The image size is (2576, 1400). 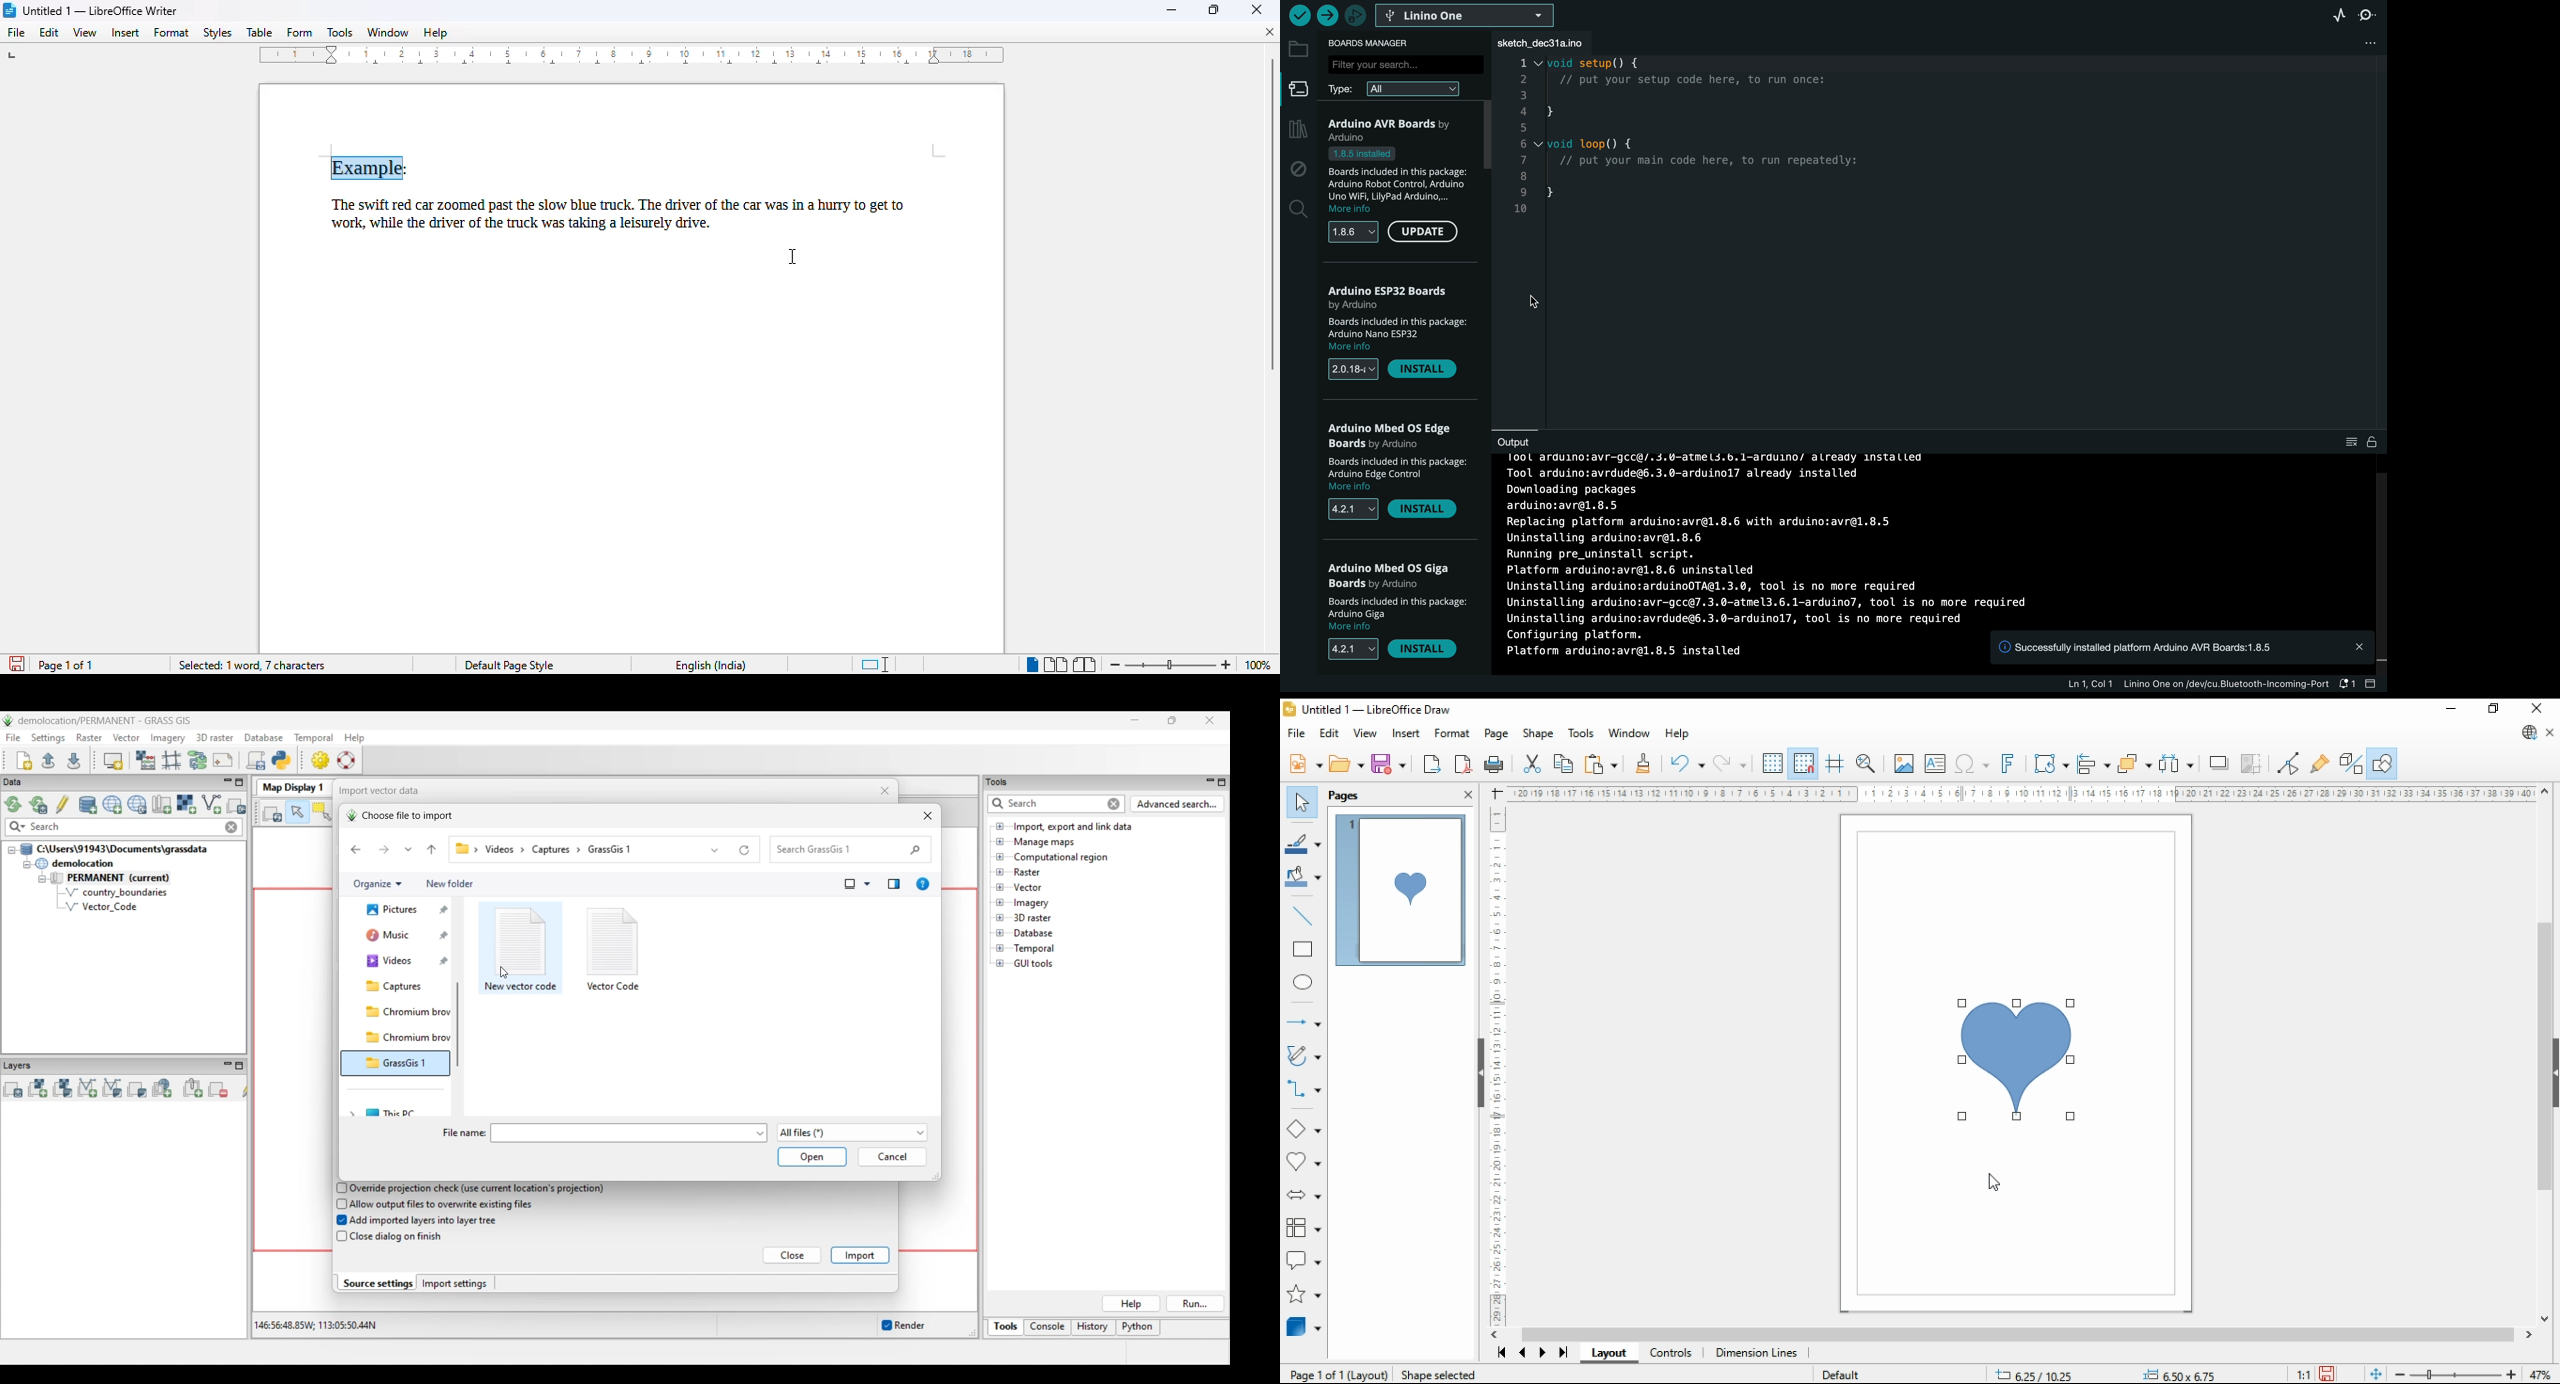 What do you see at coordinates (2312, 1369) in the screenshot?
I see `save 1"1` at bounding box center [2312, 1369].